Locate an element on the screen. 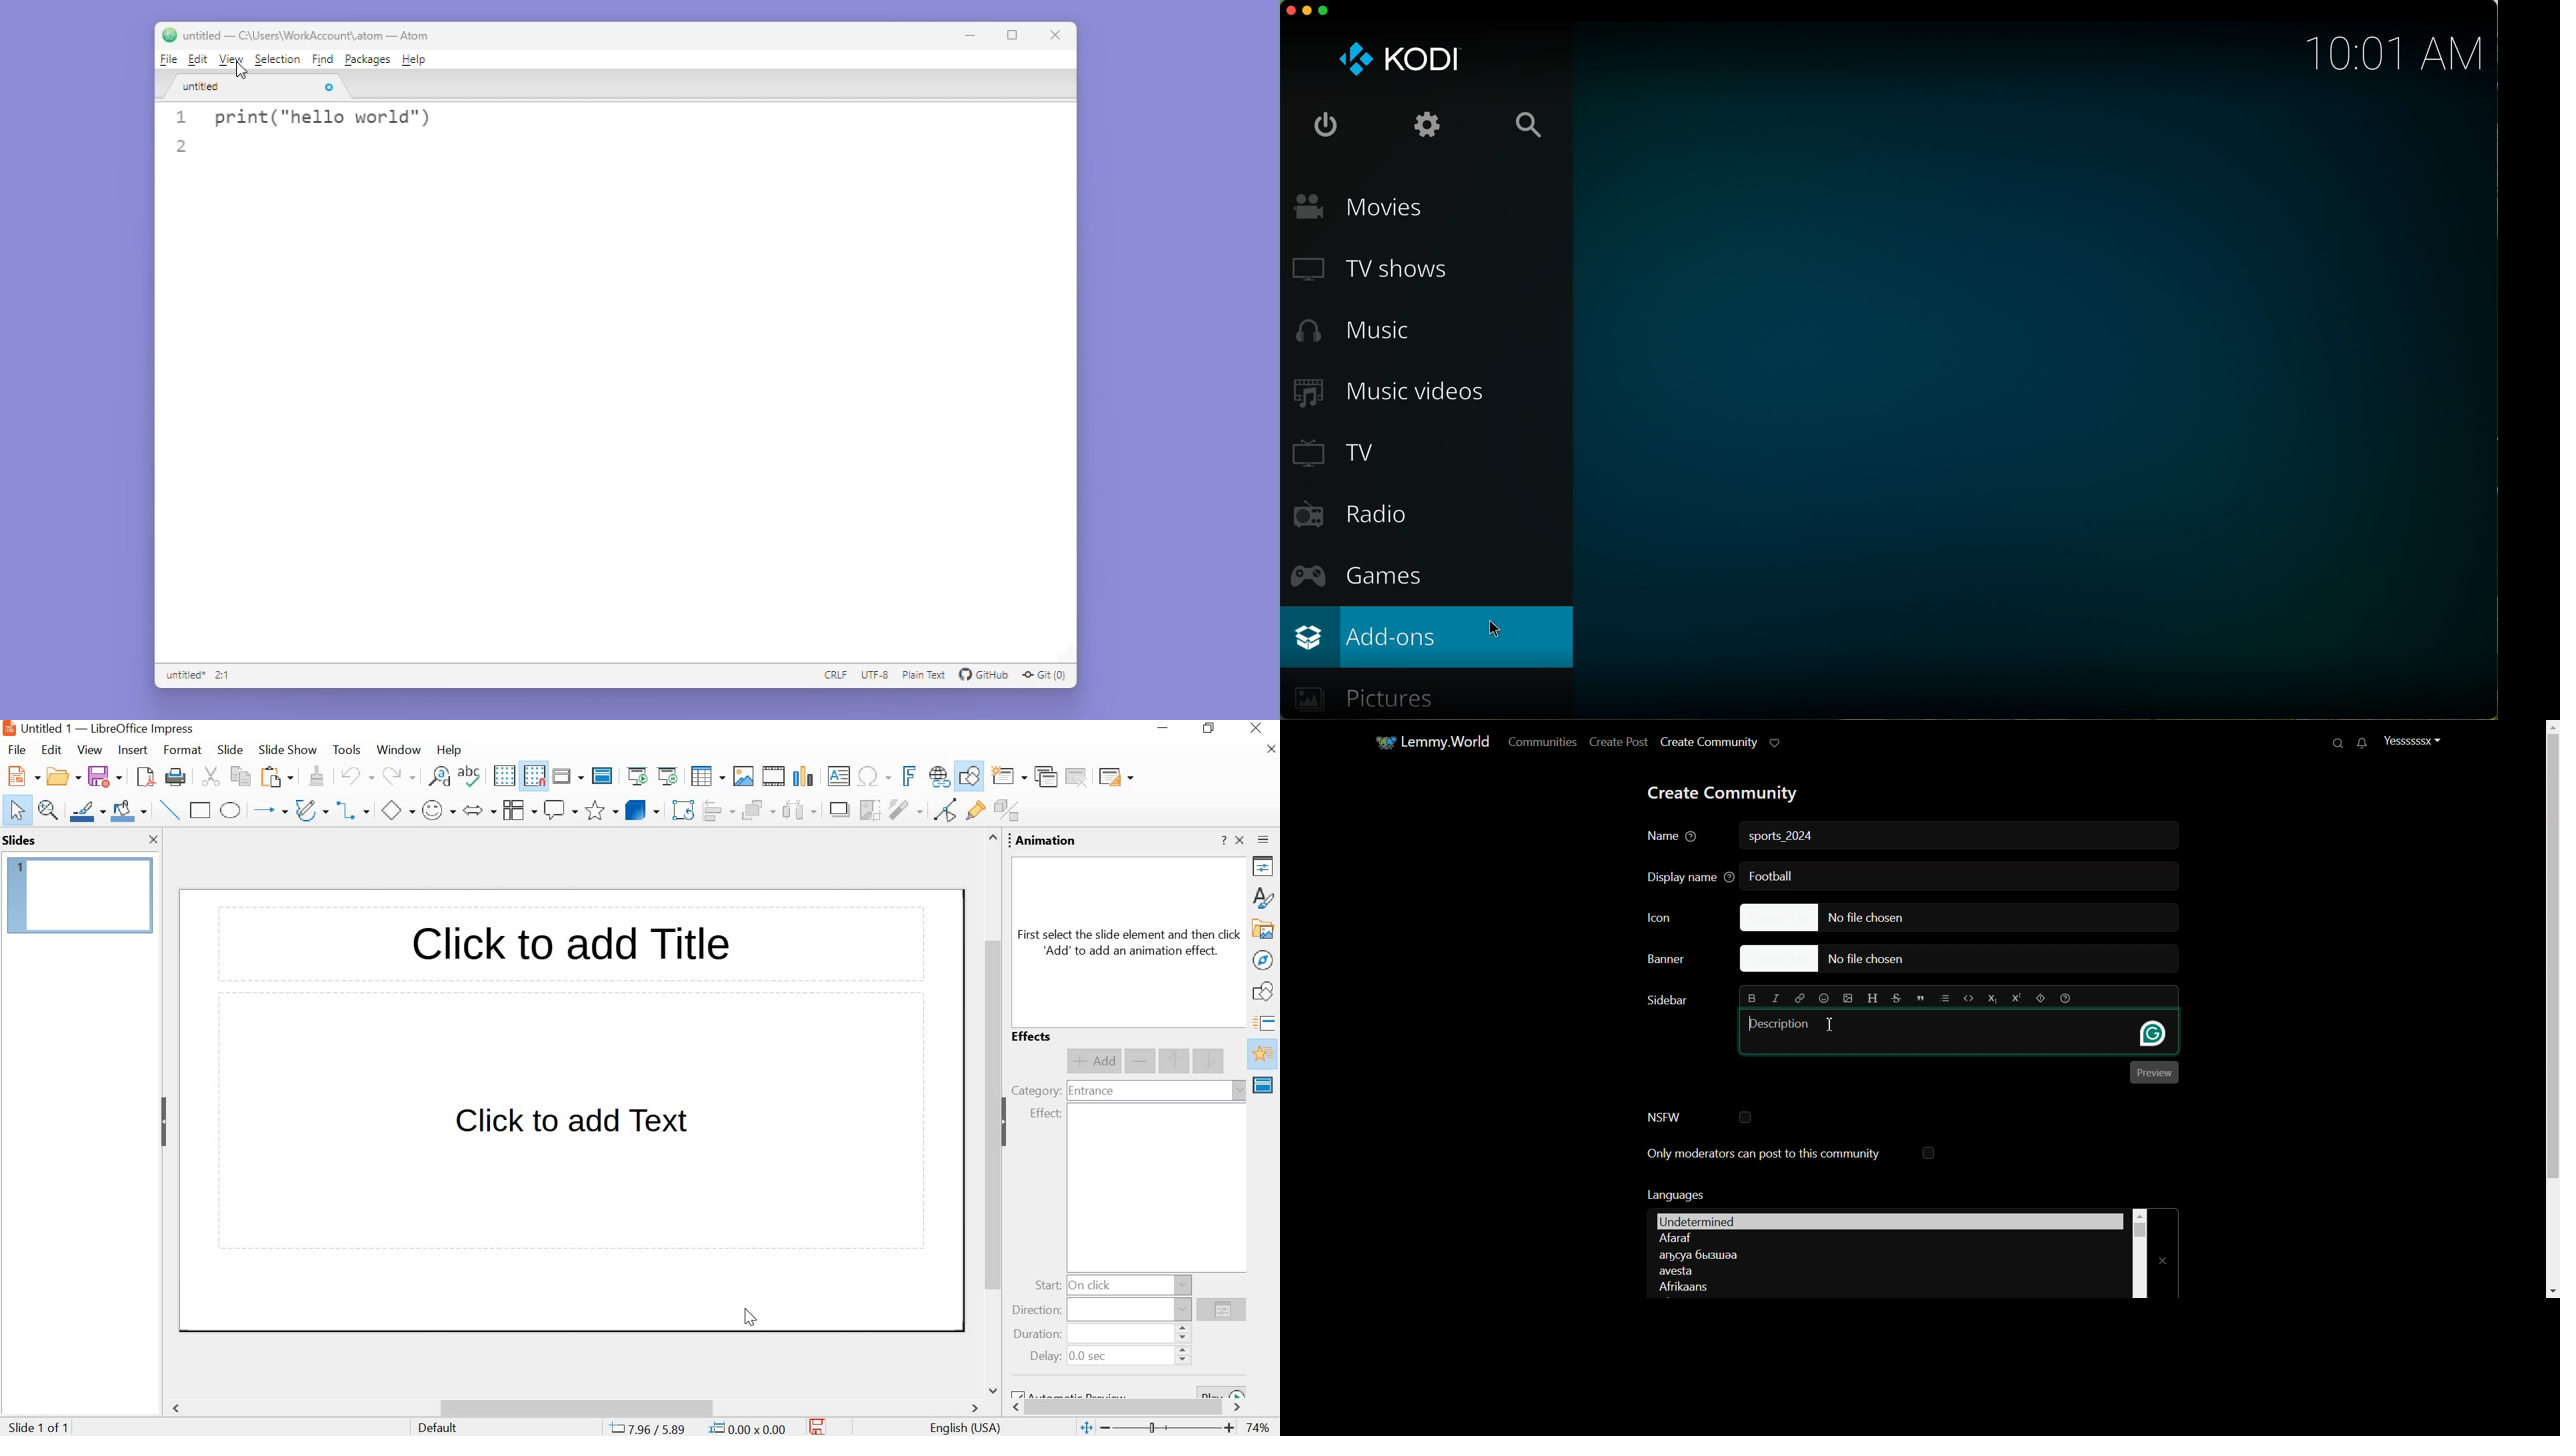  close app is located at coordinates (1257, 729).